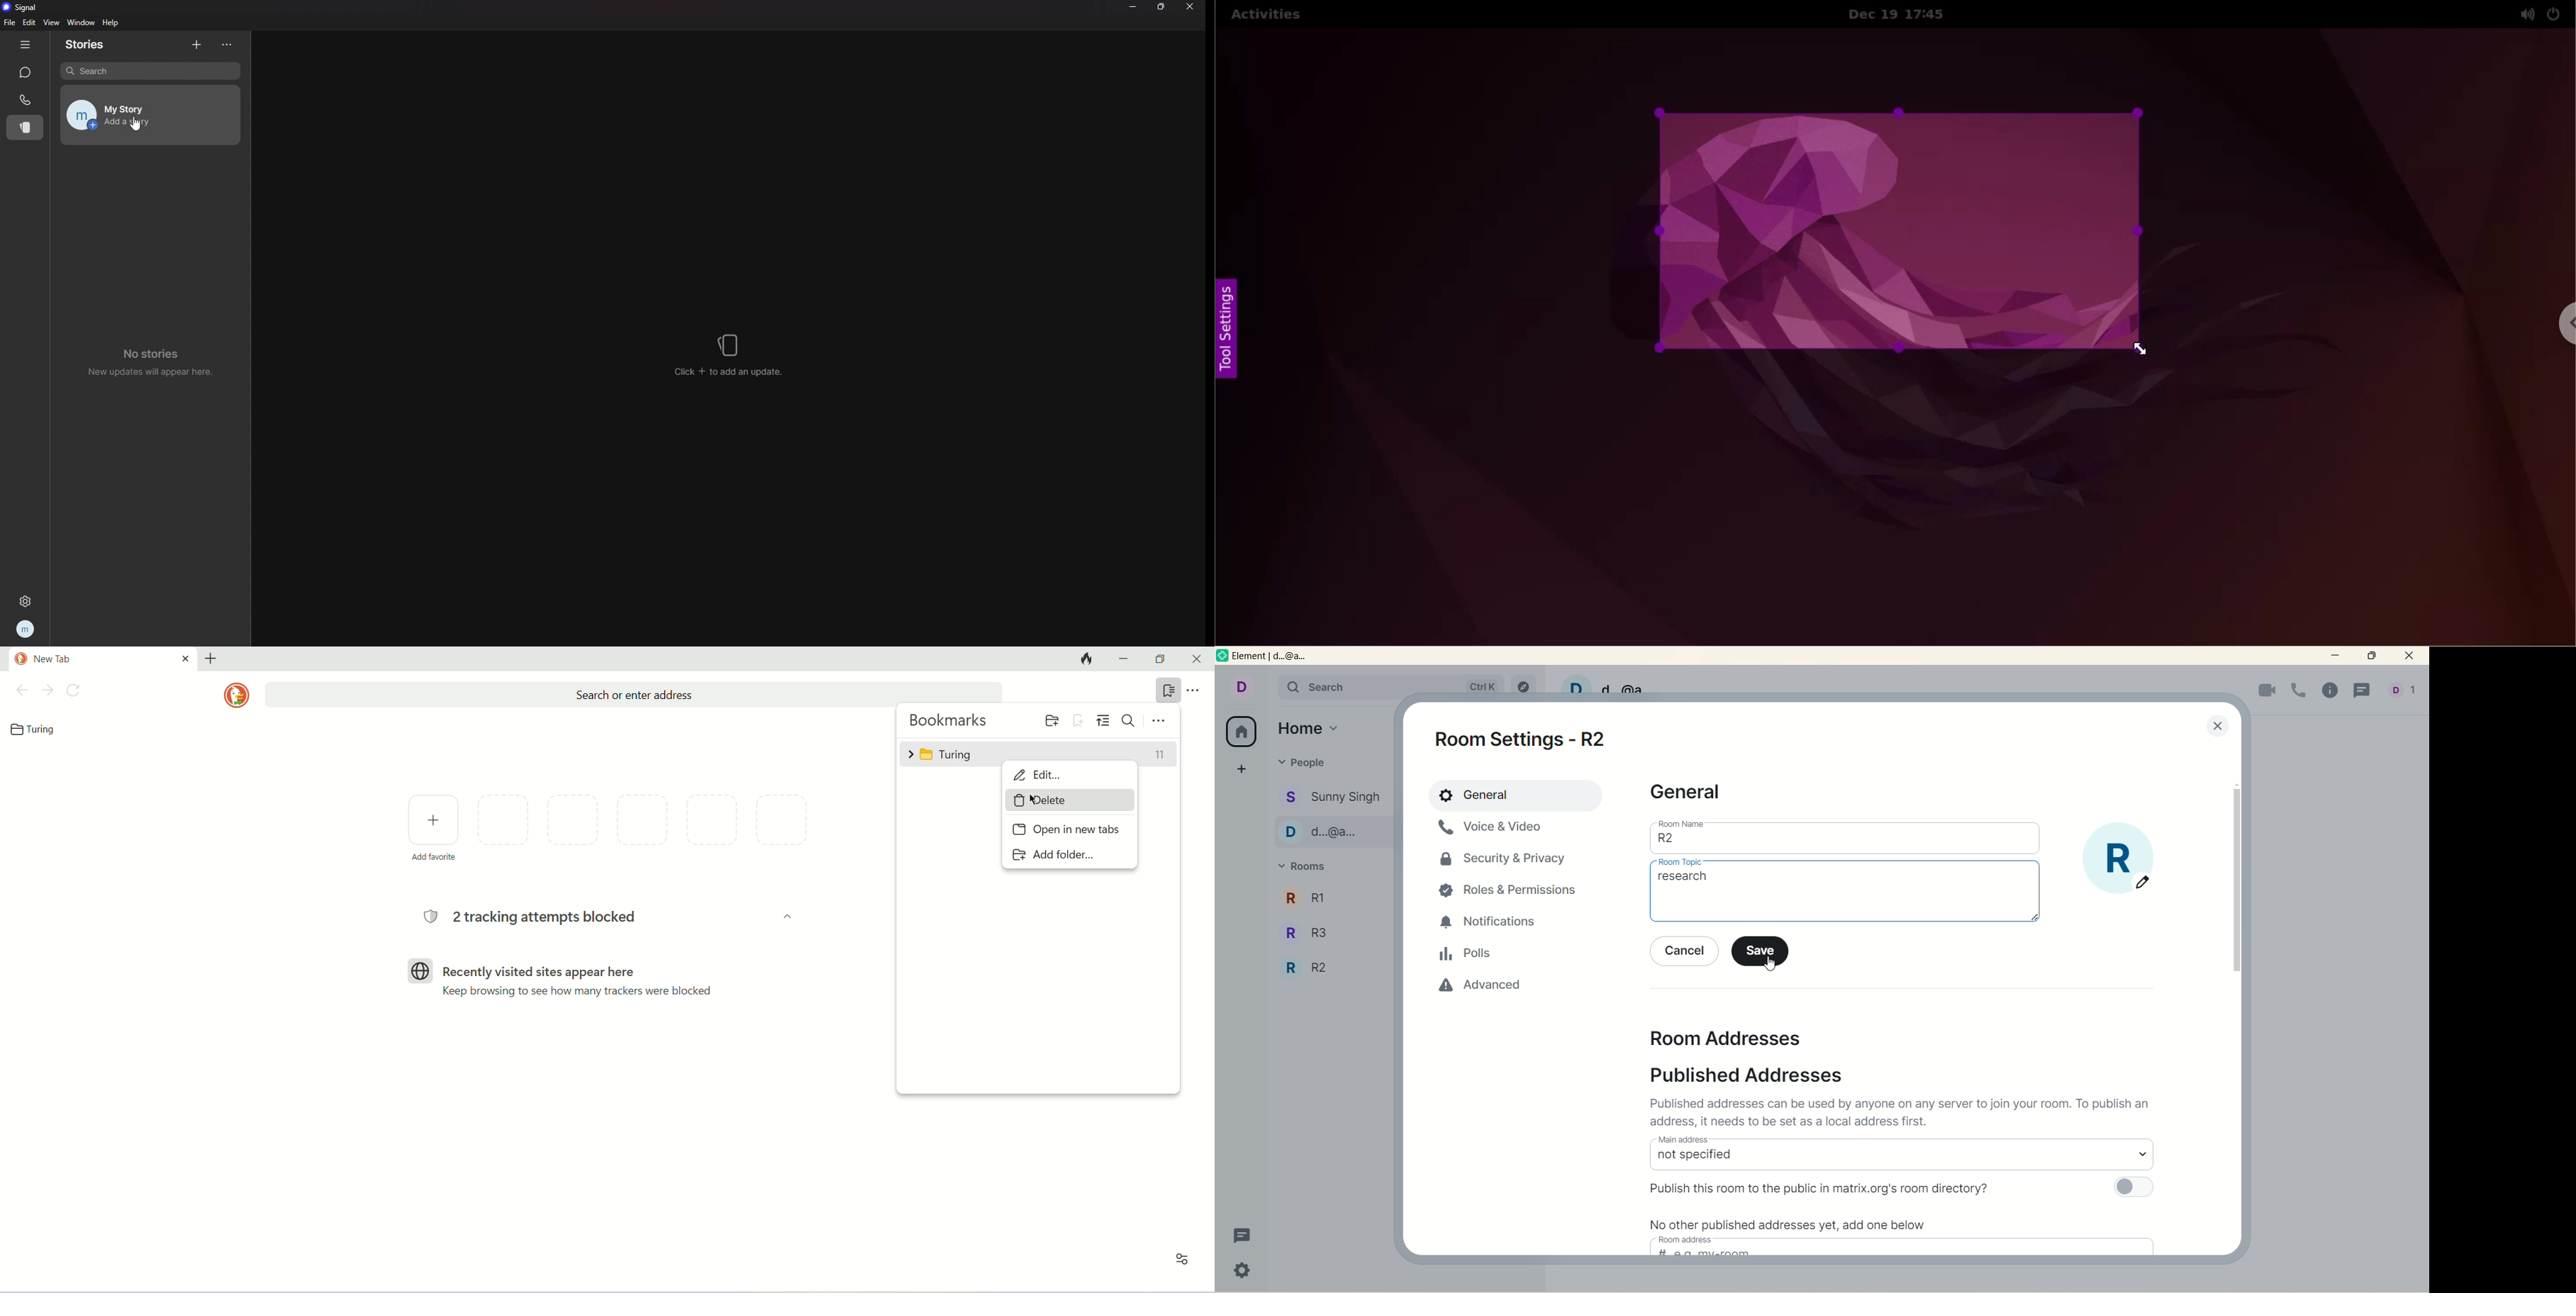  Describe the element at coordinates (1496, 832) in the screenshot. I see `voice & video` at that location.